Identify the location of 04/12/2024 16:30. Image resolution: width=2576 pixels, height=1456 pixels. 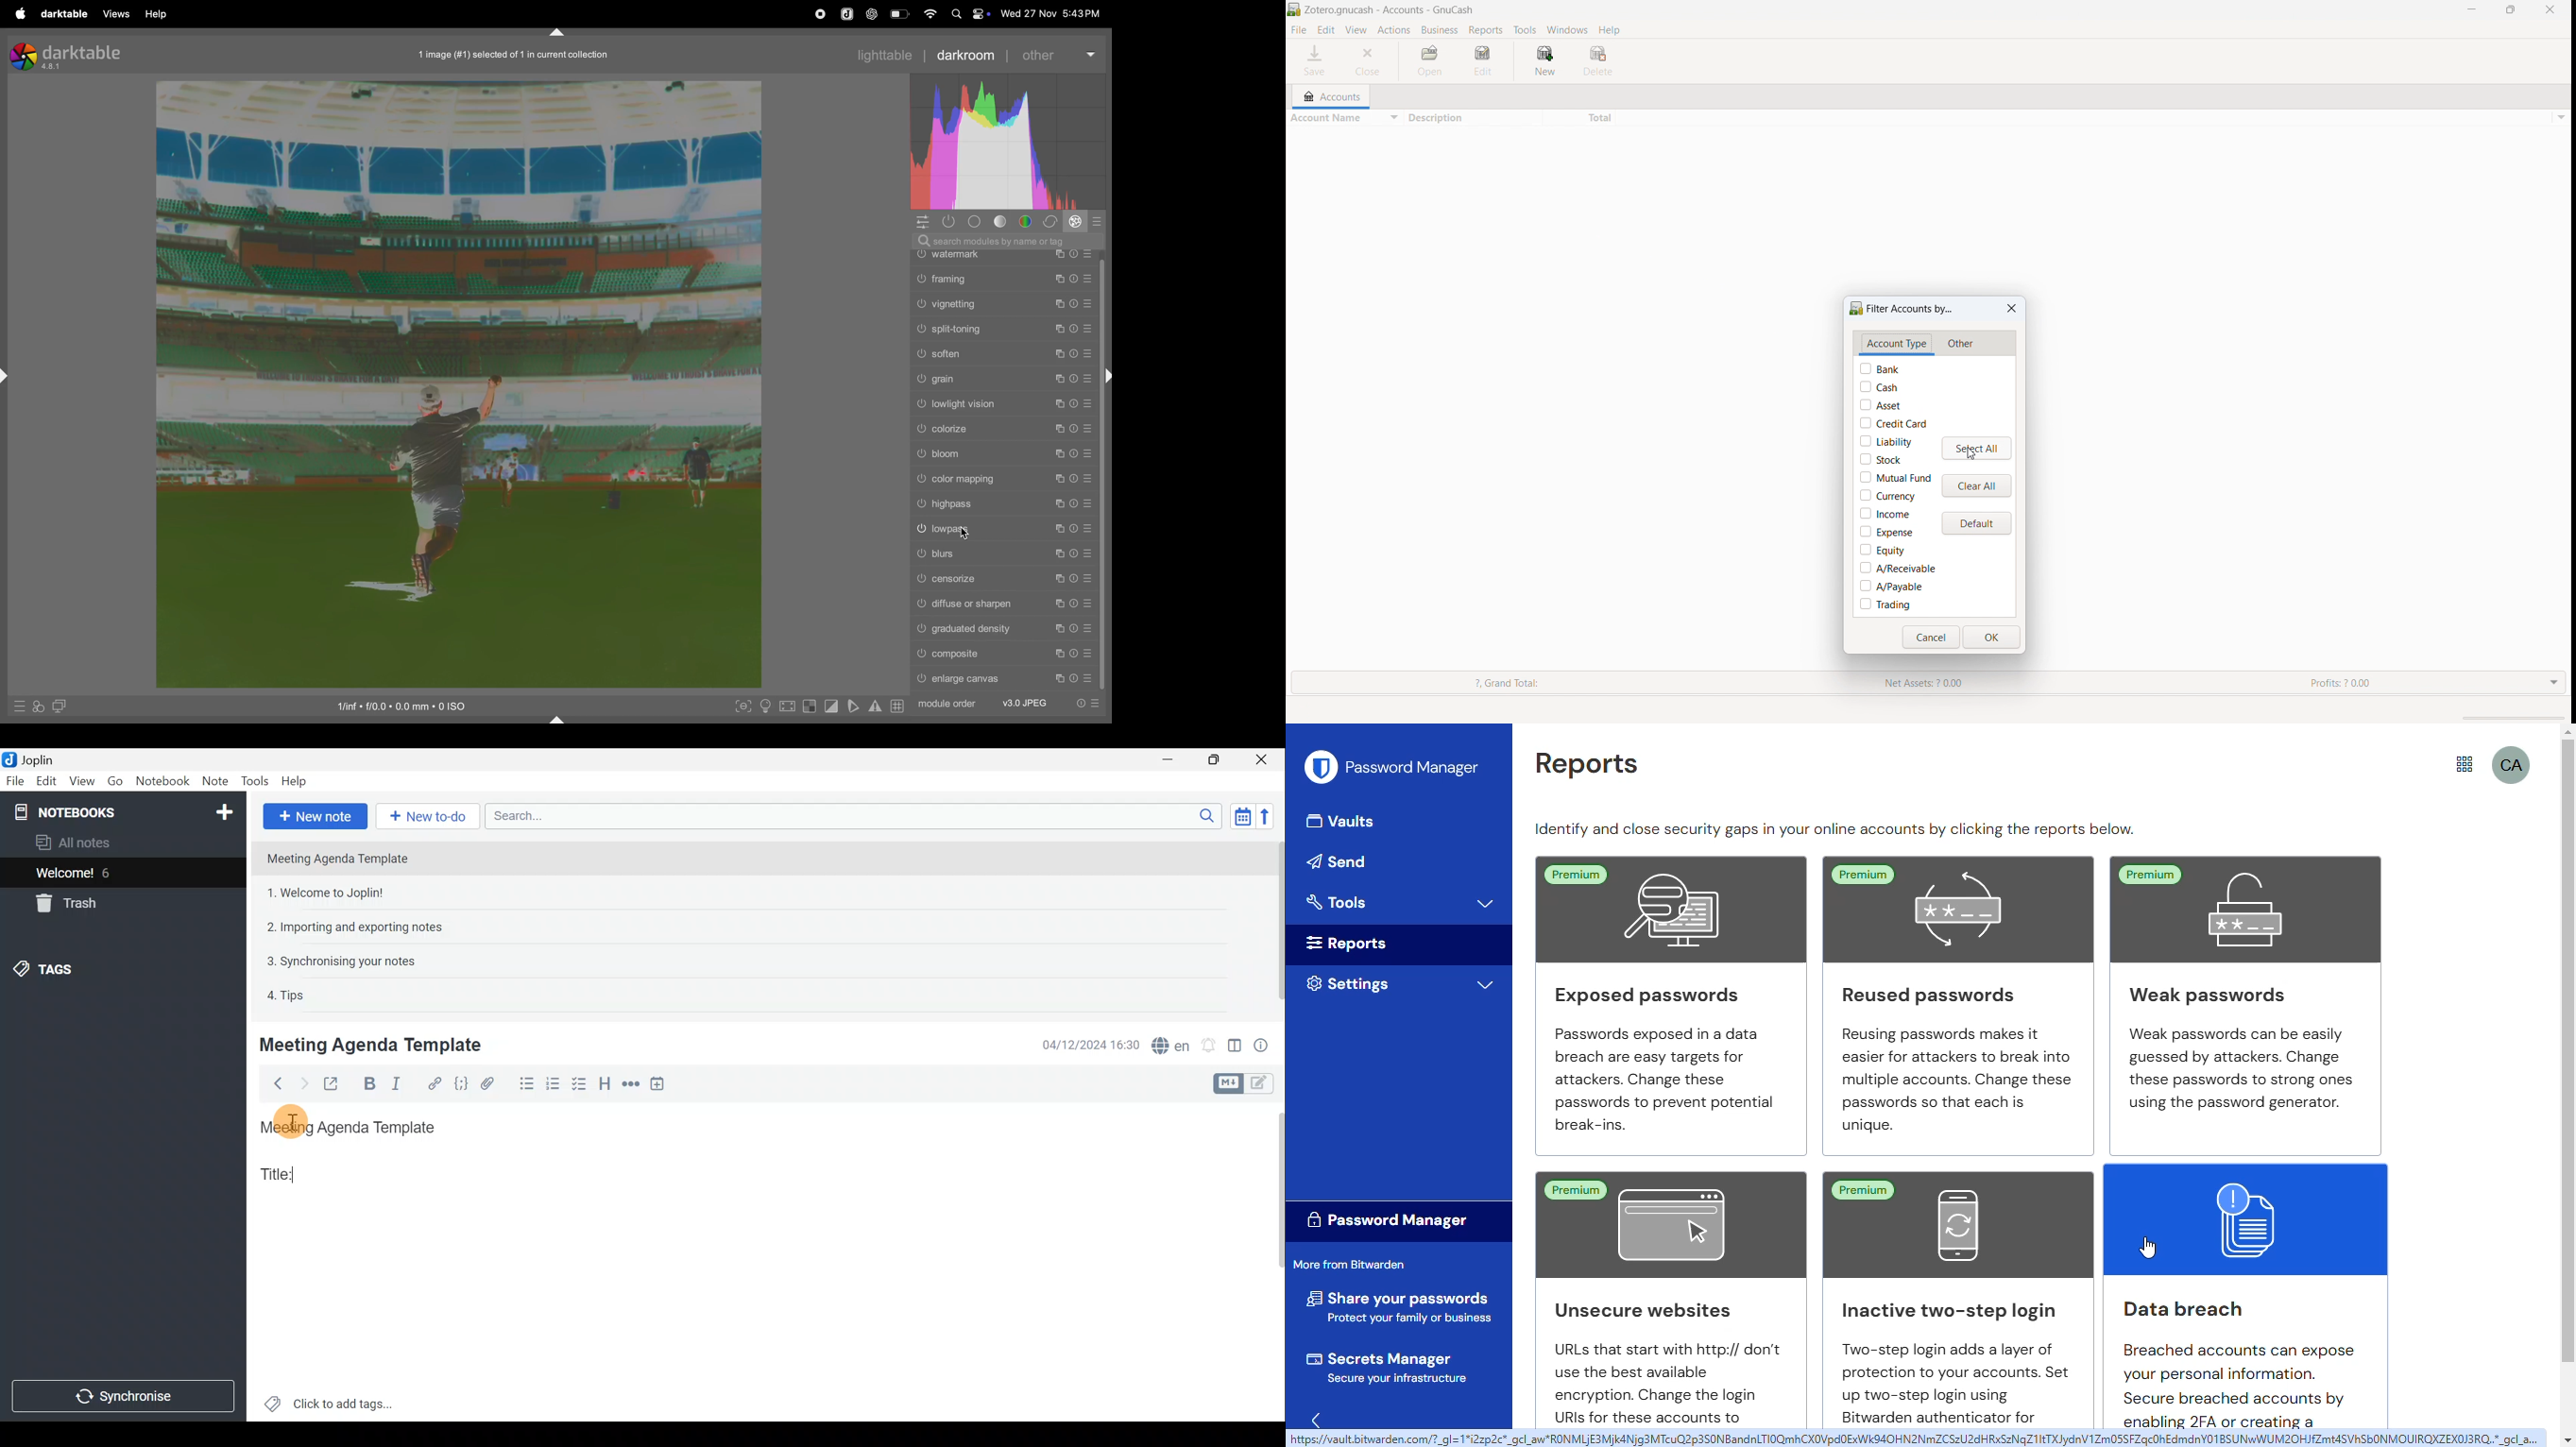
(1085, 1044).